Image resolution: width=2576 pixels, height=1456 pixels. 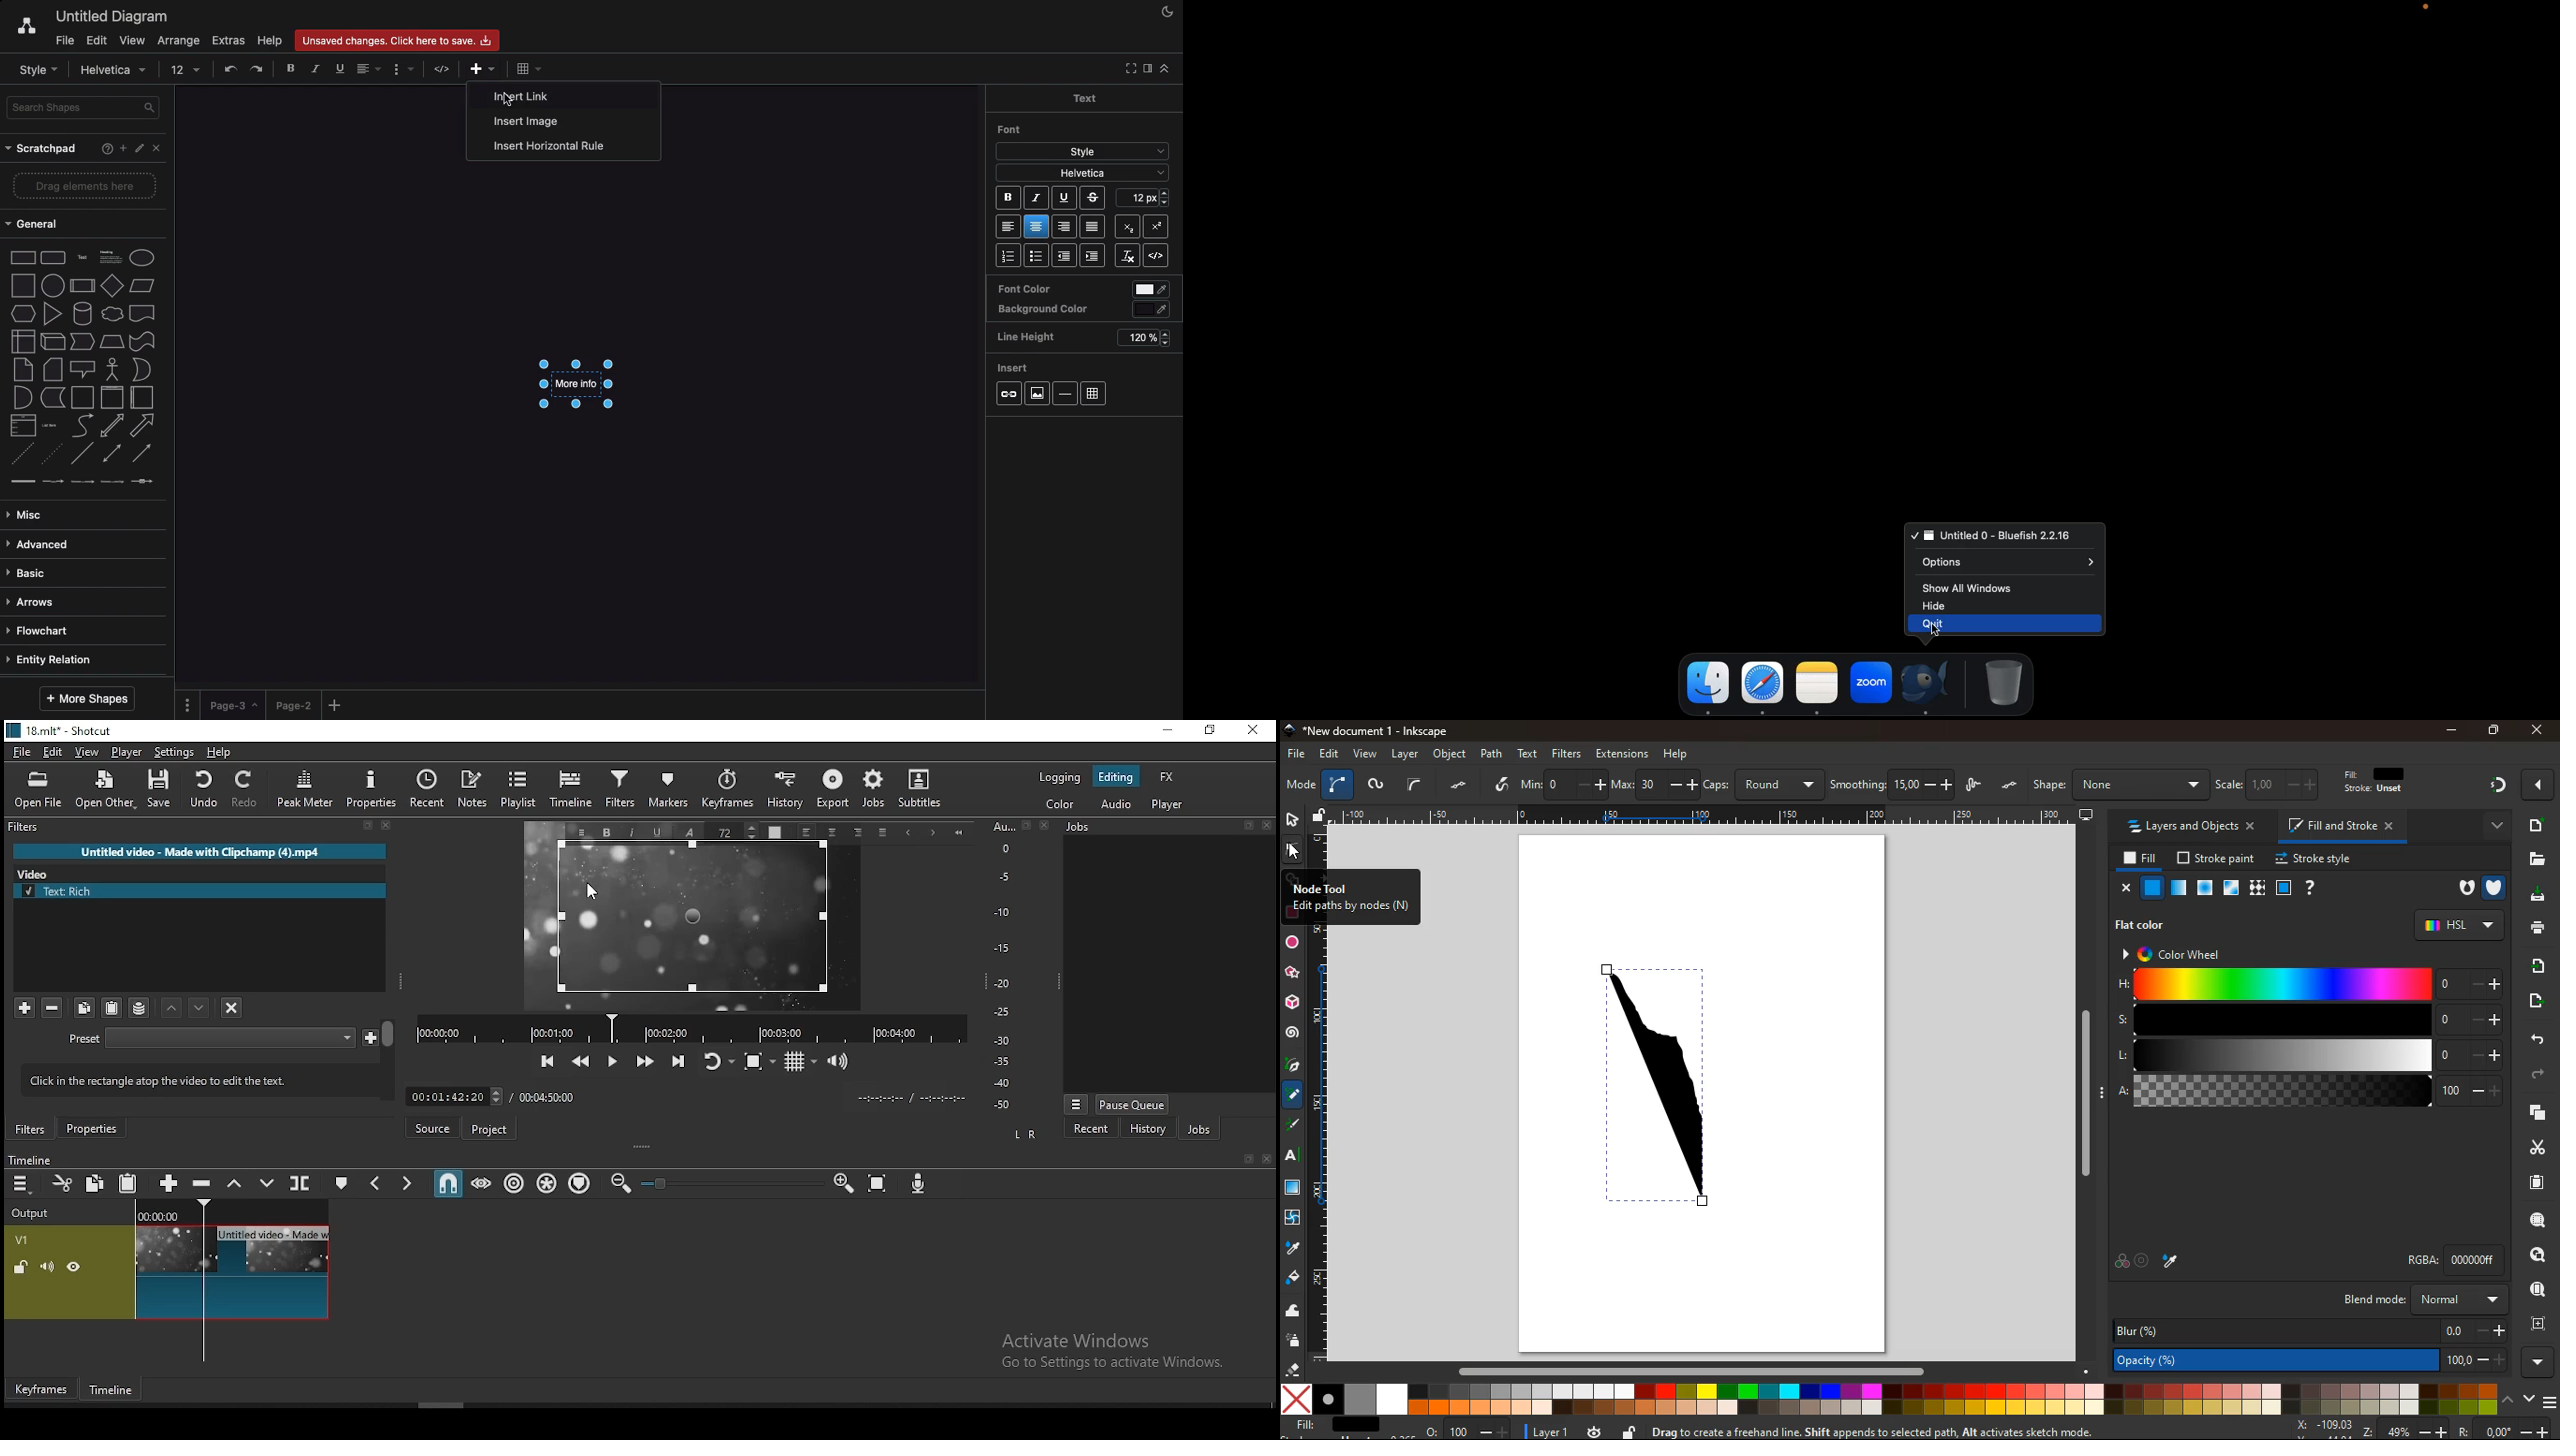 I want to click on overwrite, so click(x=266, y=1182).